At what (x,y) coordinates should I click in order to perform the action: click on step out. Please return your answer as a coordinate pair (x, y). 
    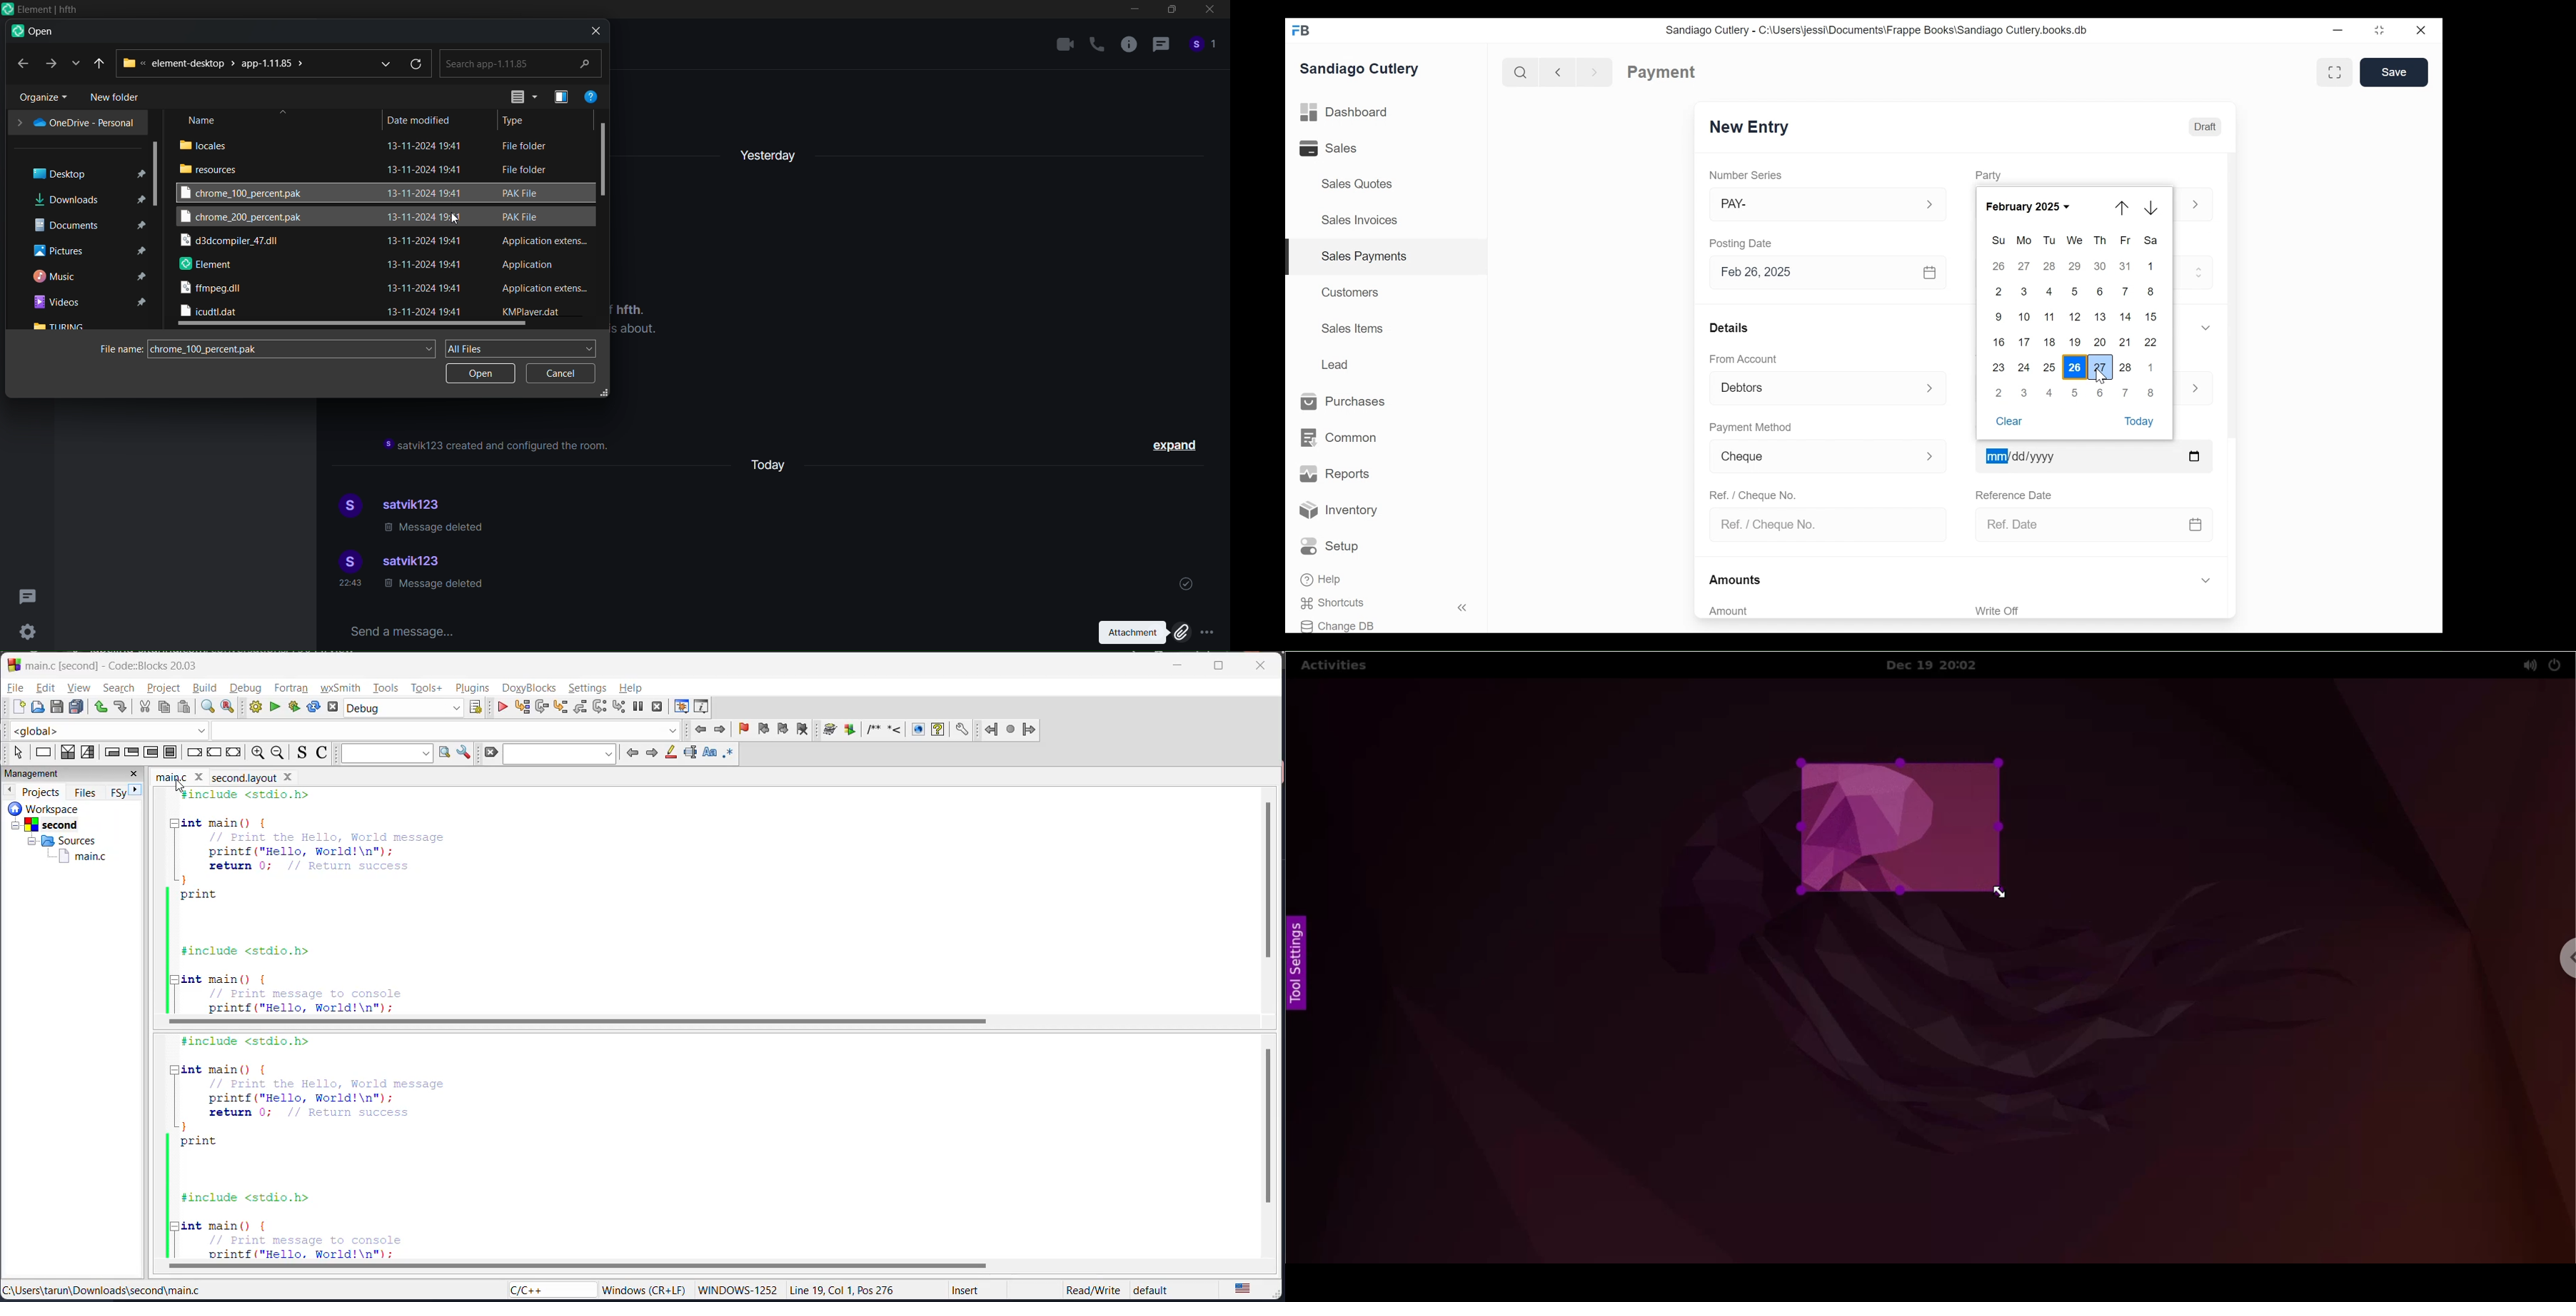
    Looking at the image, I should click on (578, 709).